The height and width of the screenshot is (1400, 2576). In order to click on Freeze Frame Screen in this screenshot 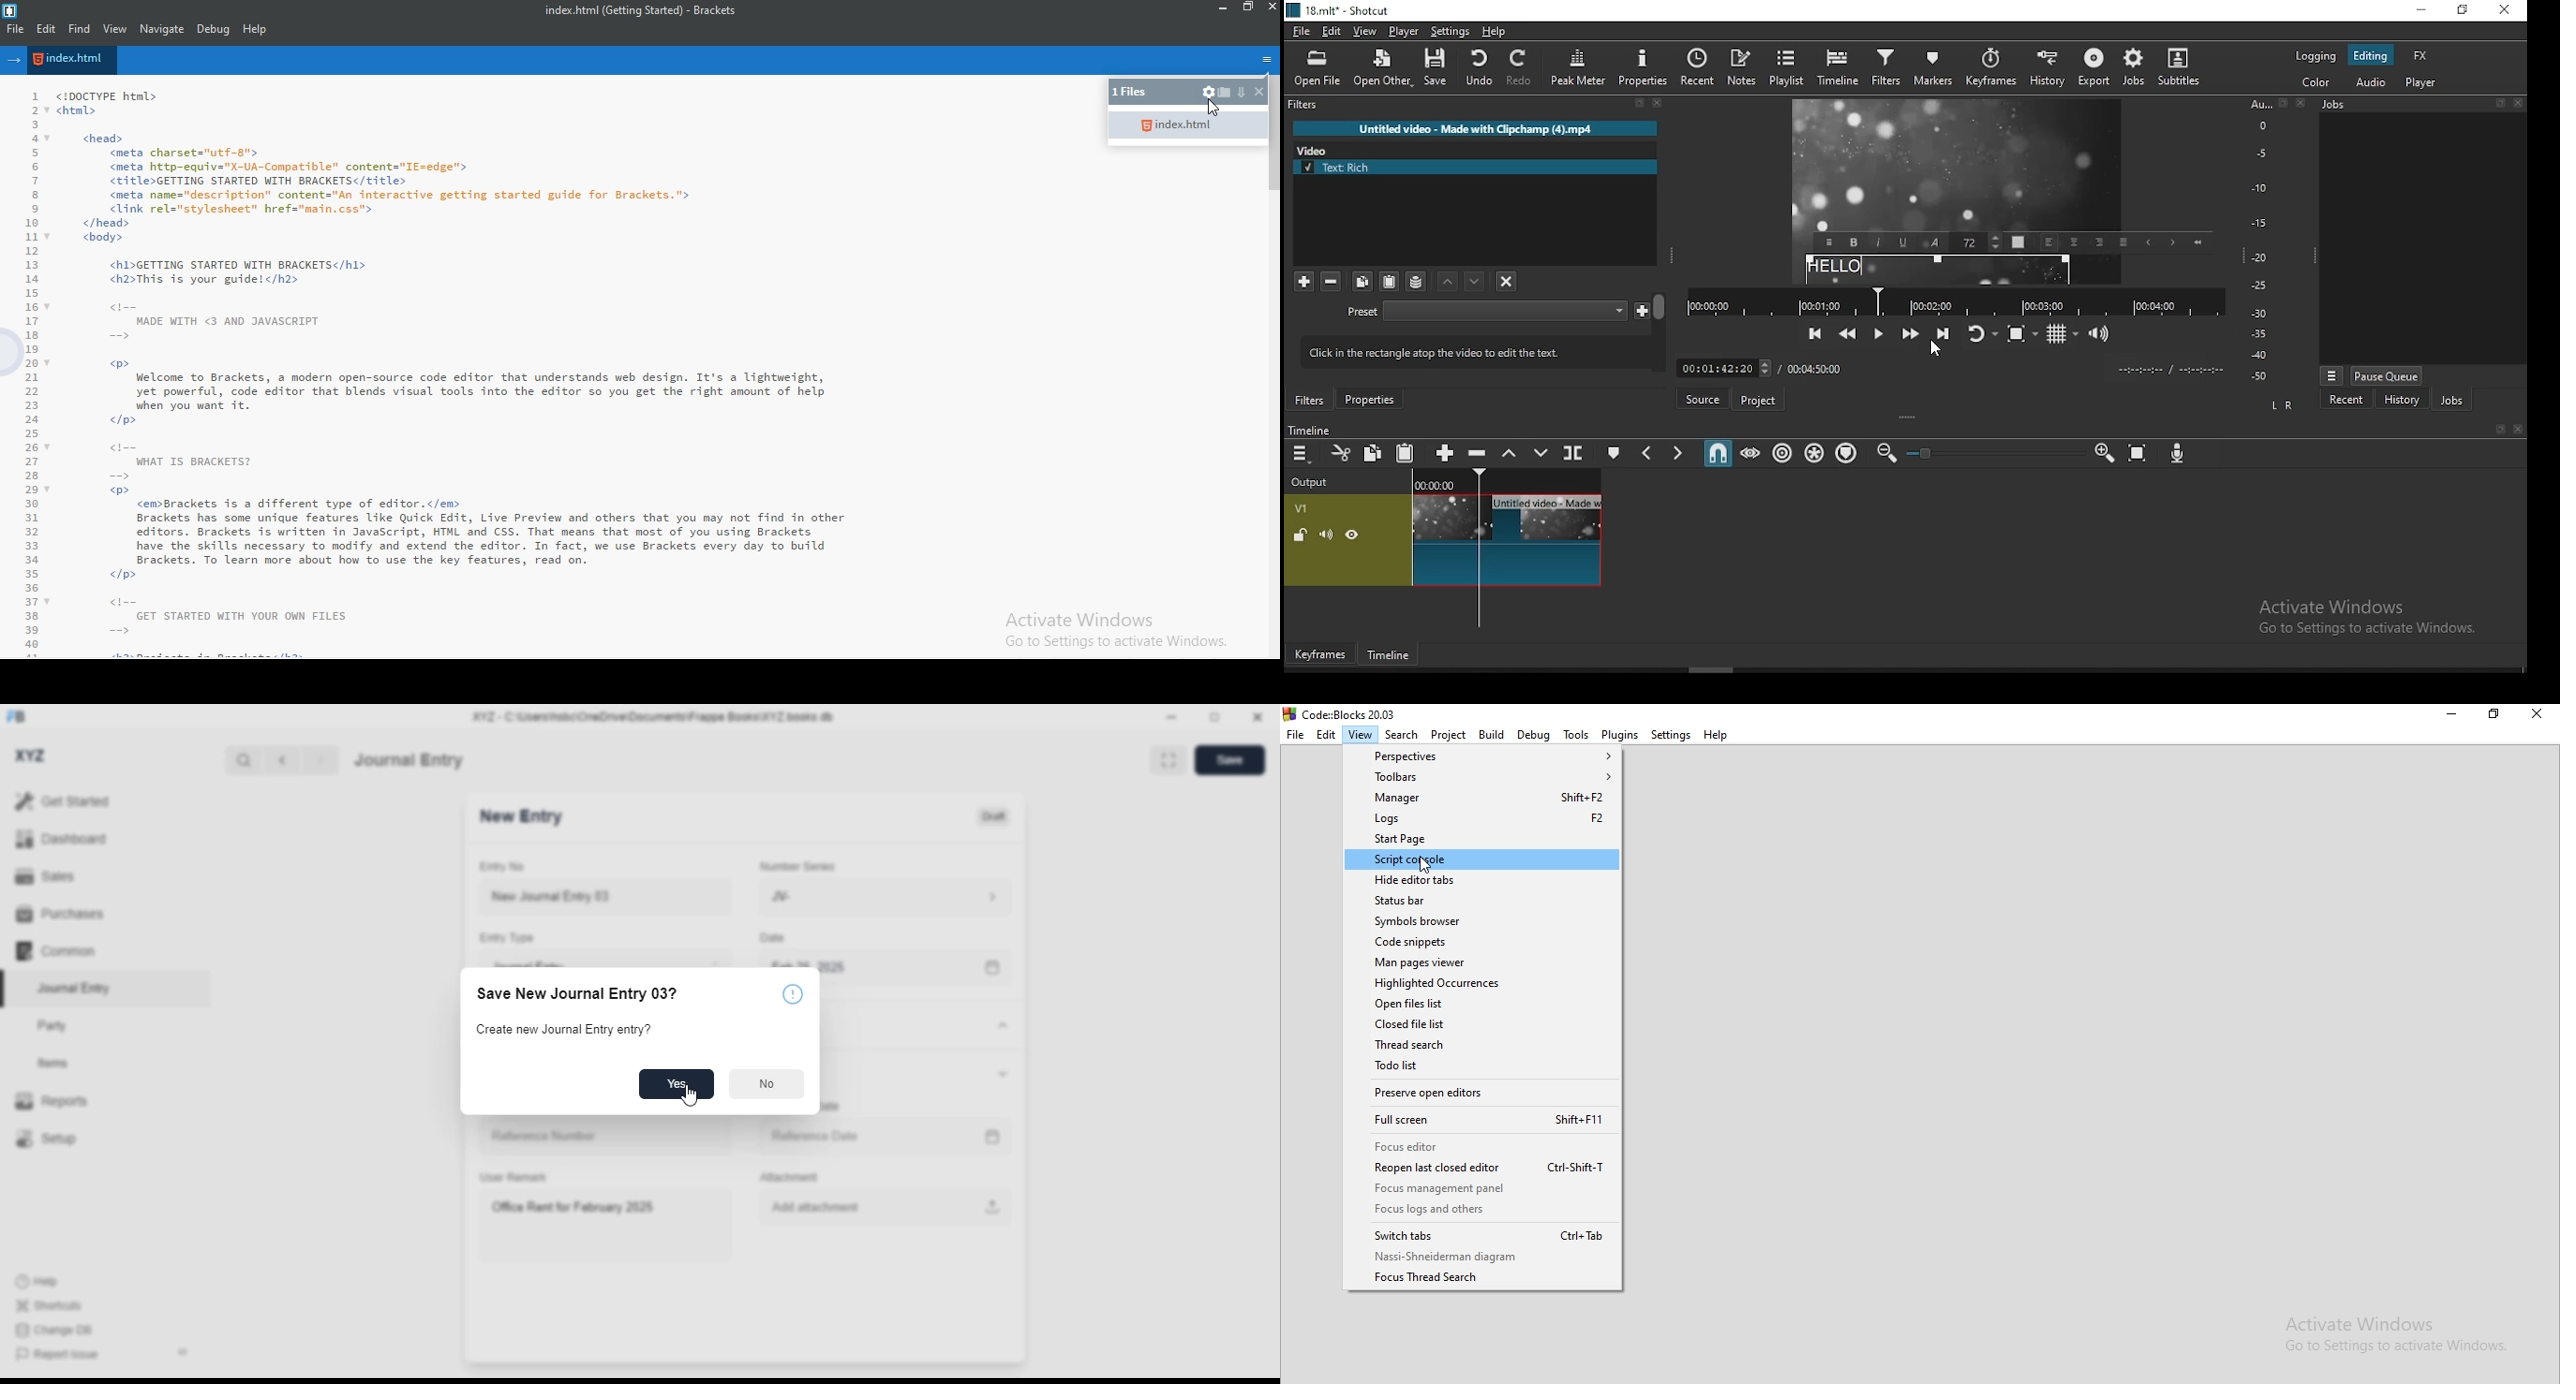, I will do `click(1959, 165)`.